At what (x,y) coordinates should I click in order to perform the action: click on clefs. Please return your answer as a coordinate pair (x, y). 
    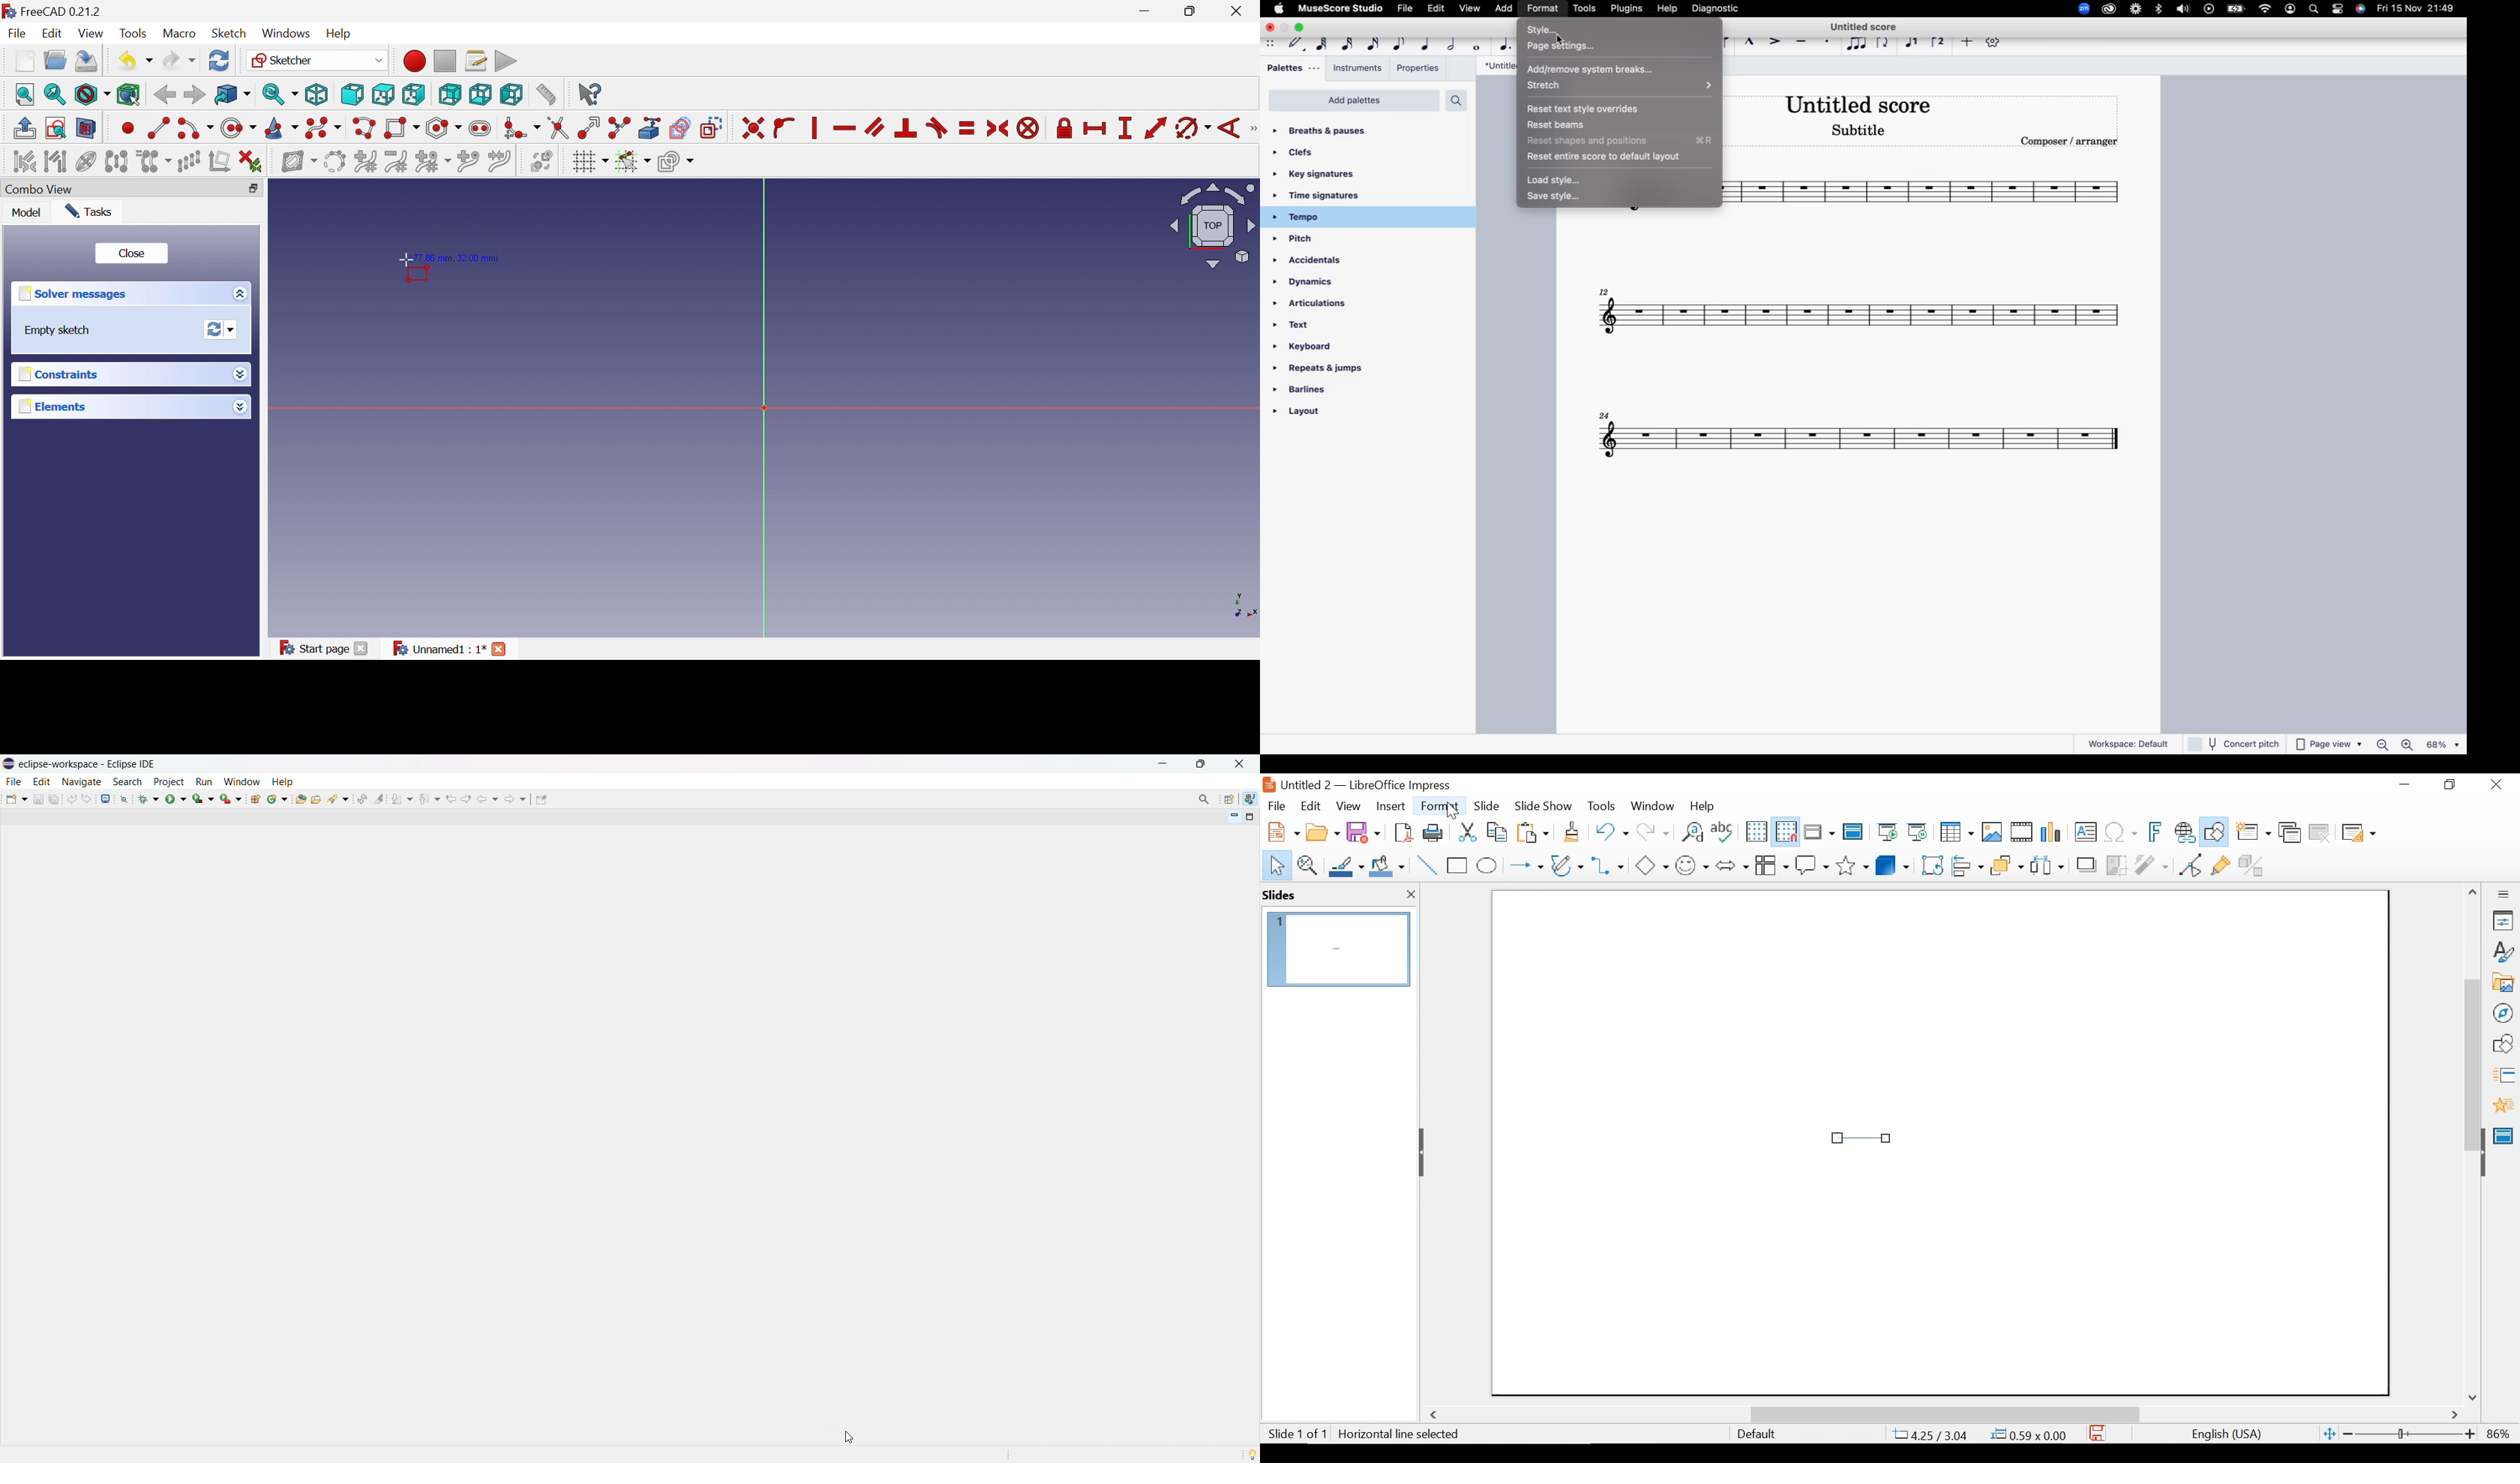
    Looking at the image, I should click on (1318, 152).